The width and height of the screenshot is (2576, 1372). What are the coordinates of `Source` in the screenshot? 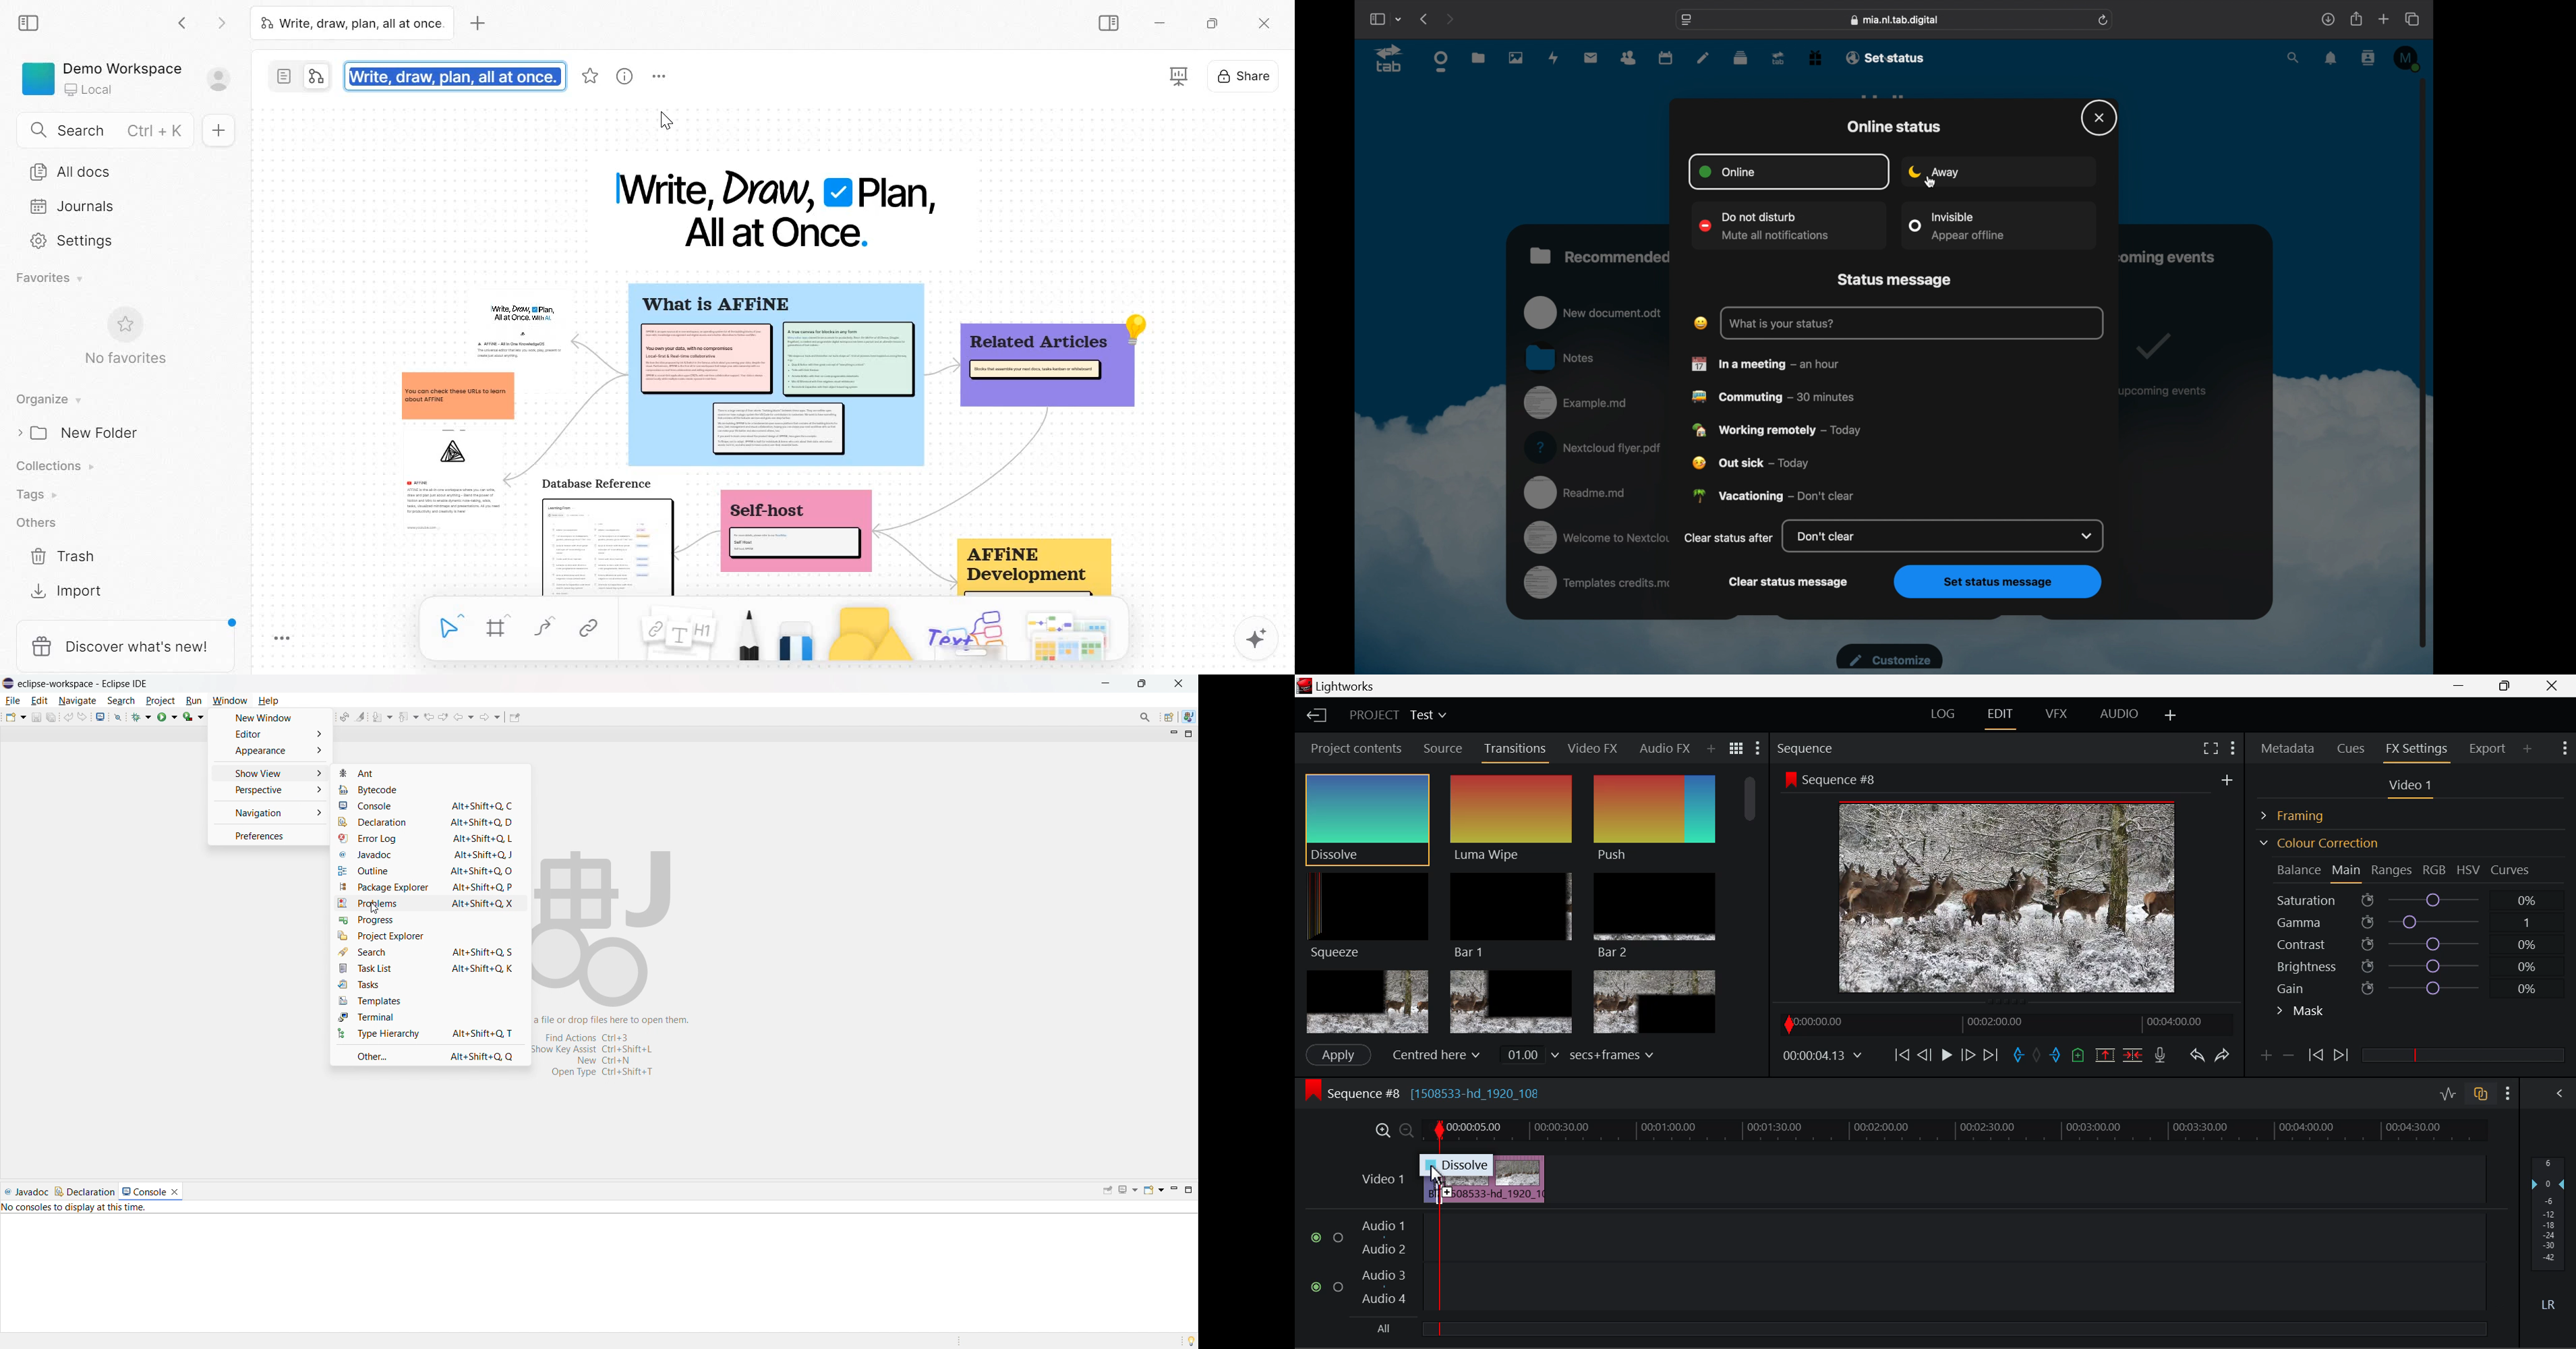 It's located at (1443, 749).